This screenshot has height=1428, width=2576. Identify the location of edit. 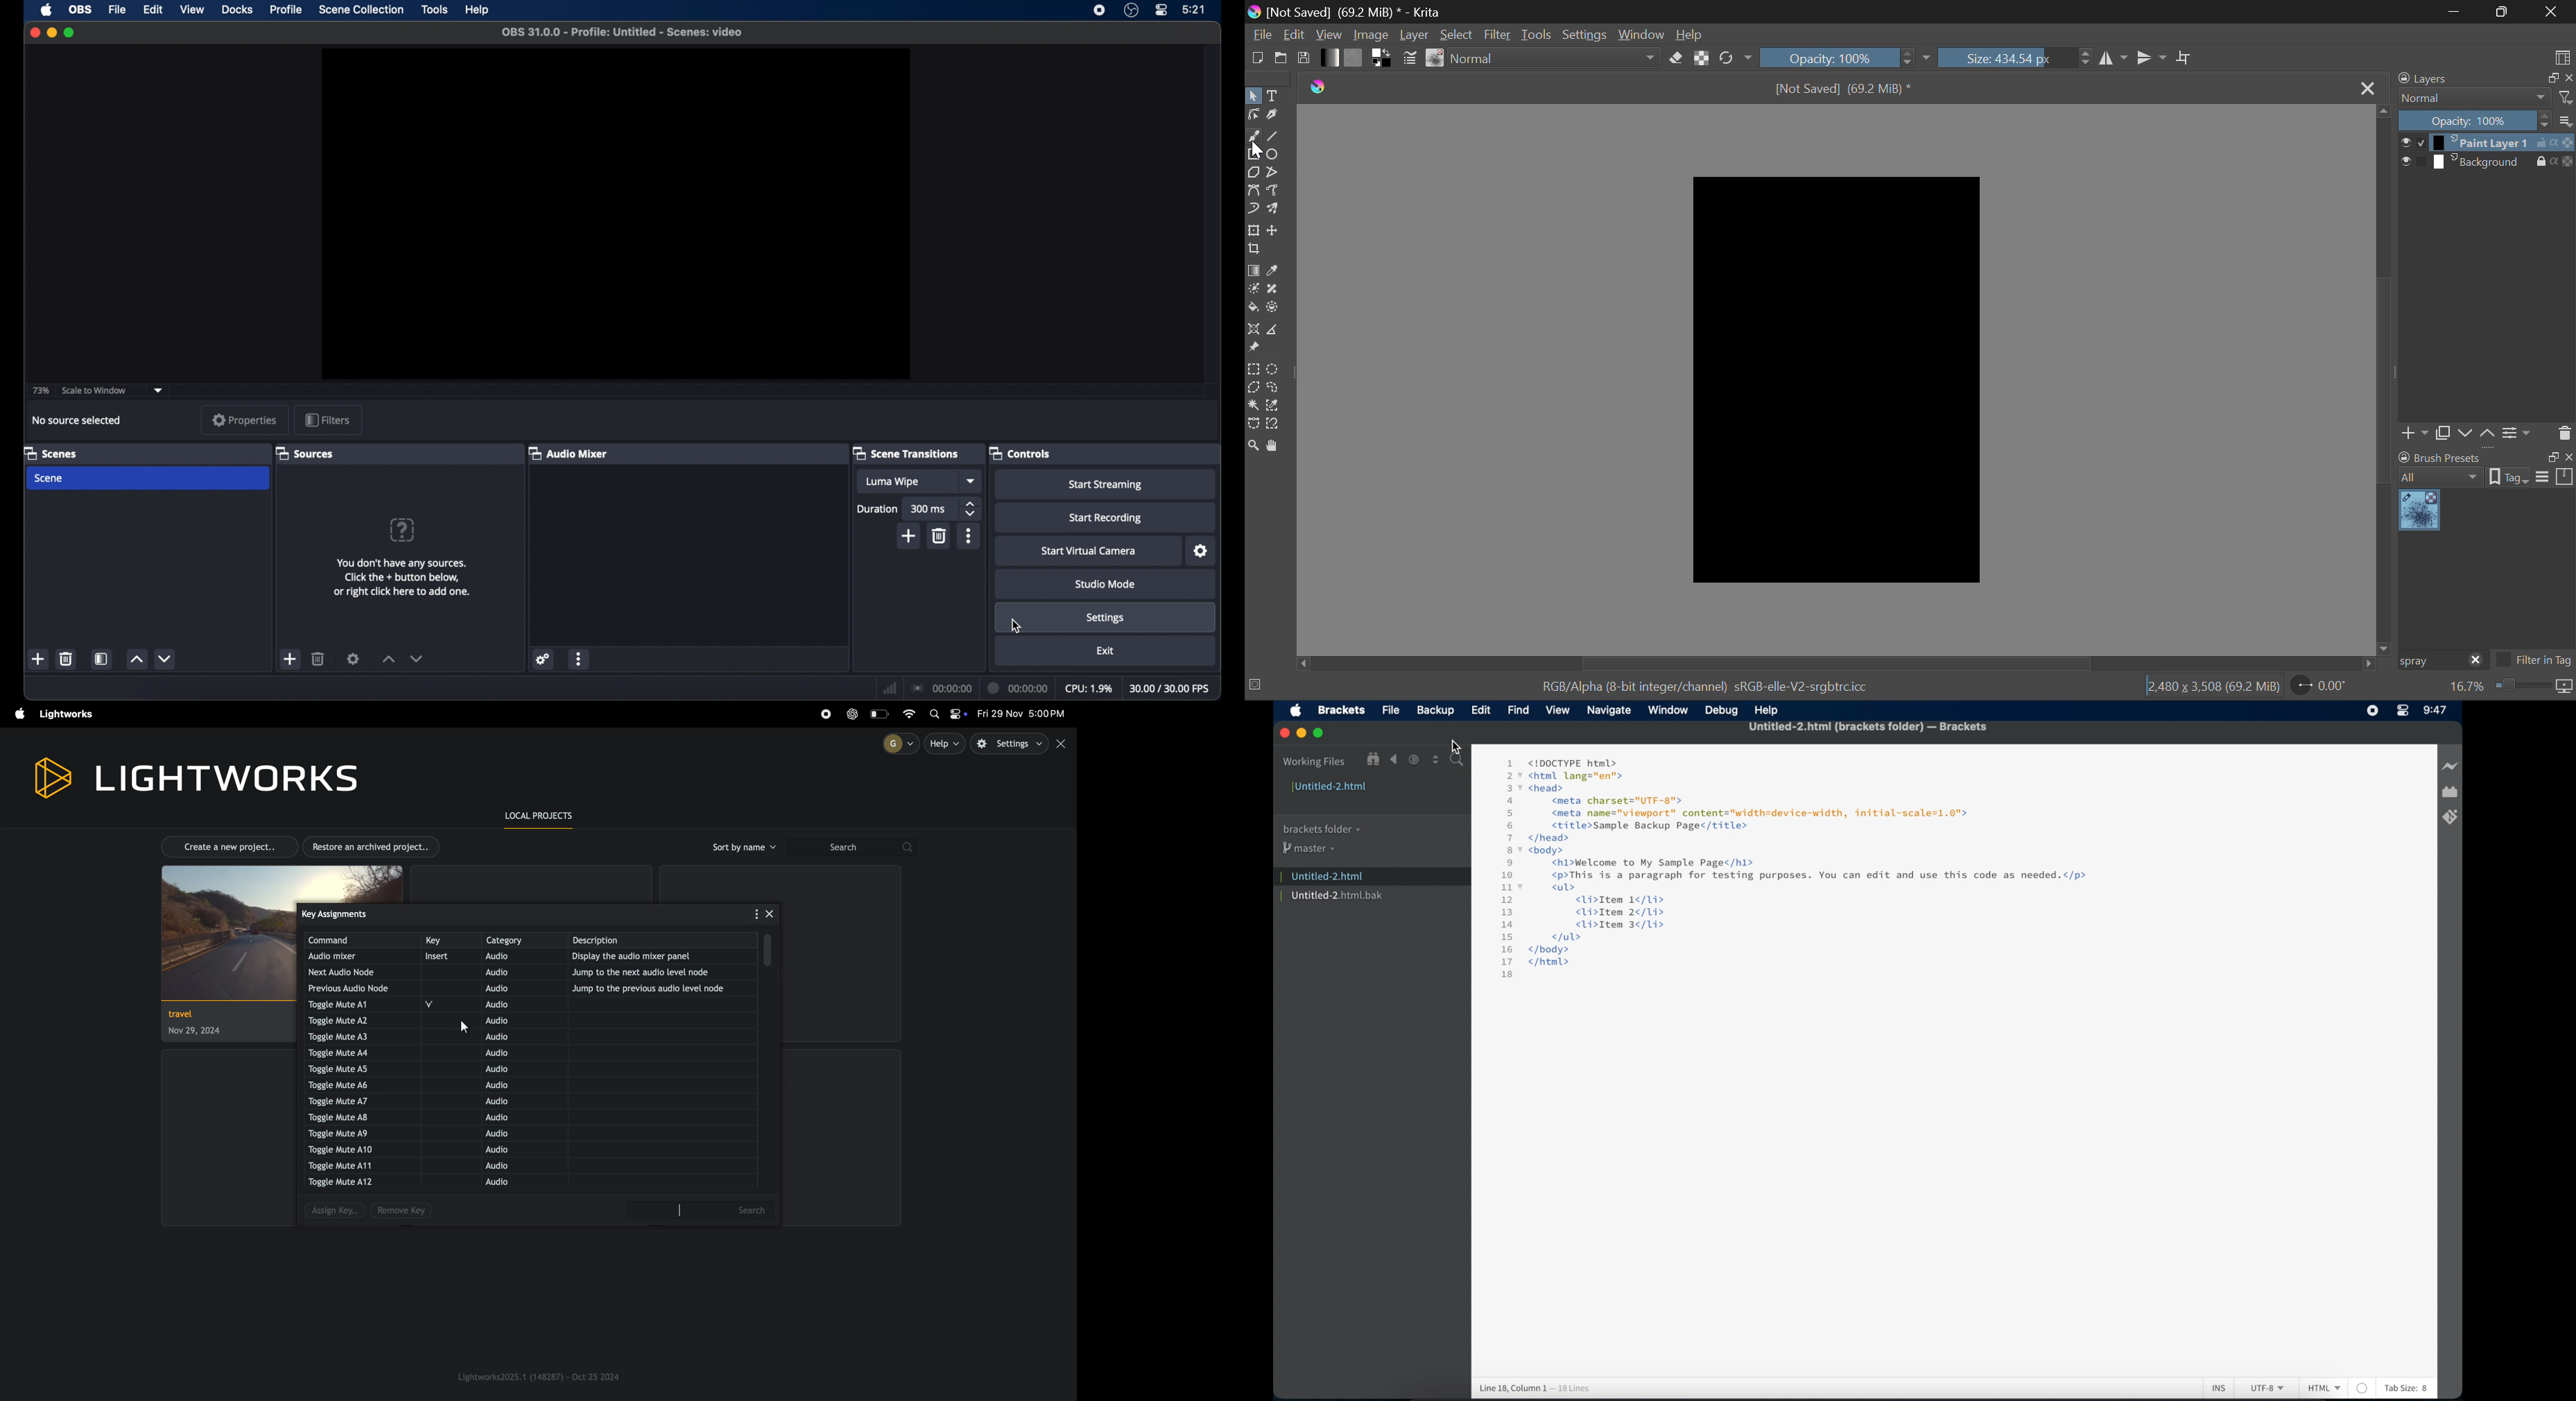
(1481, 710).